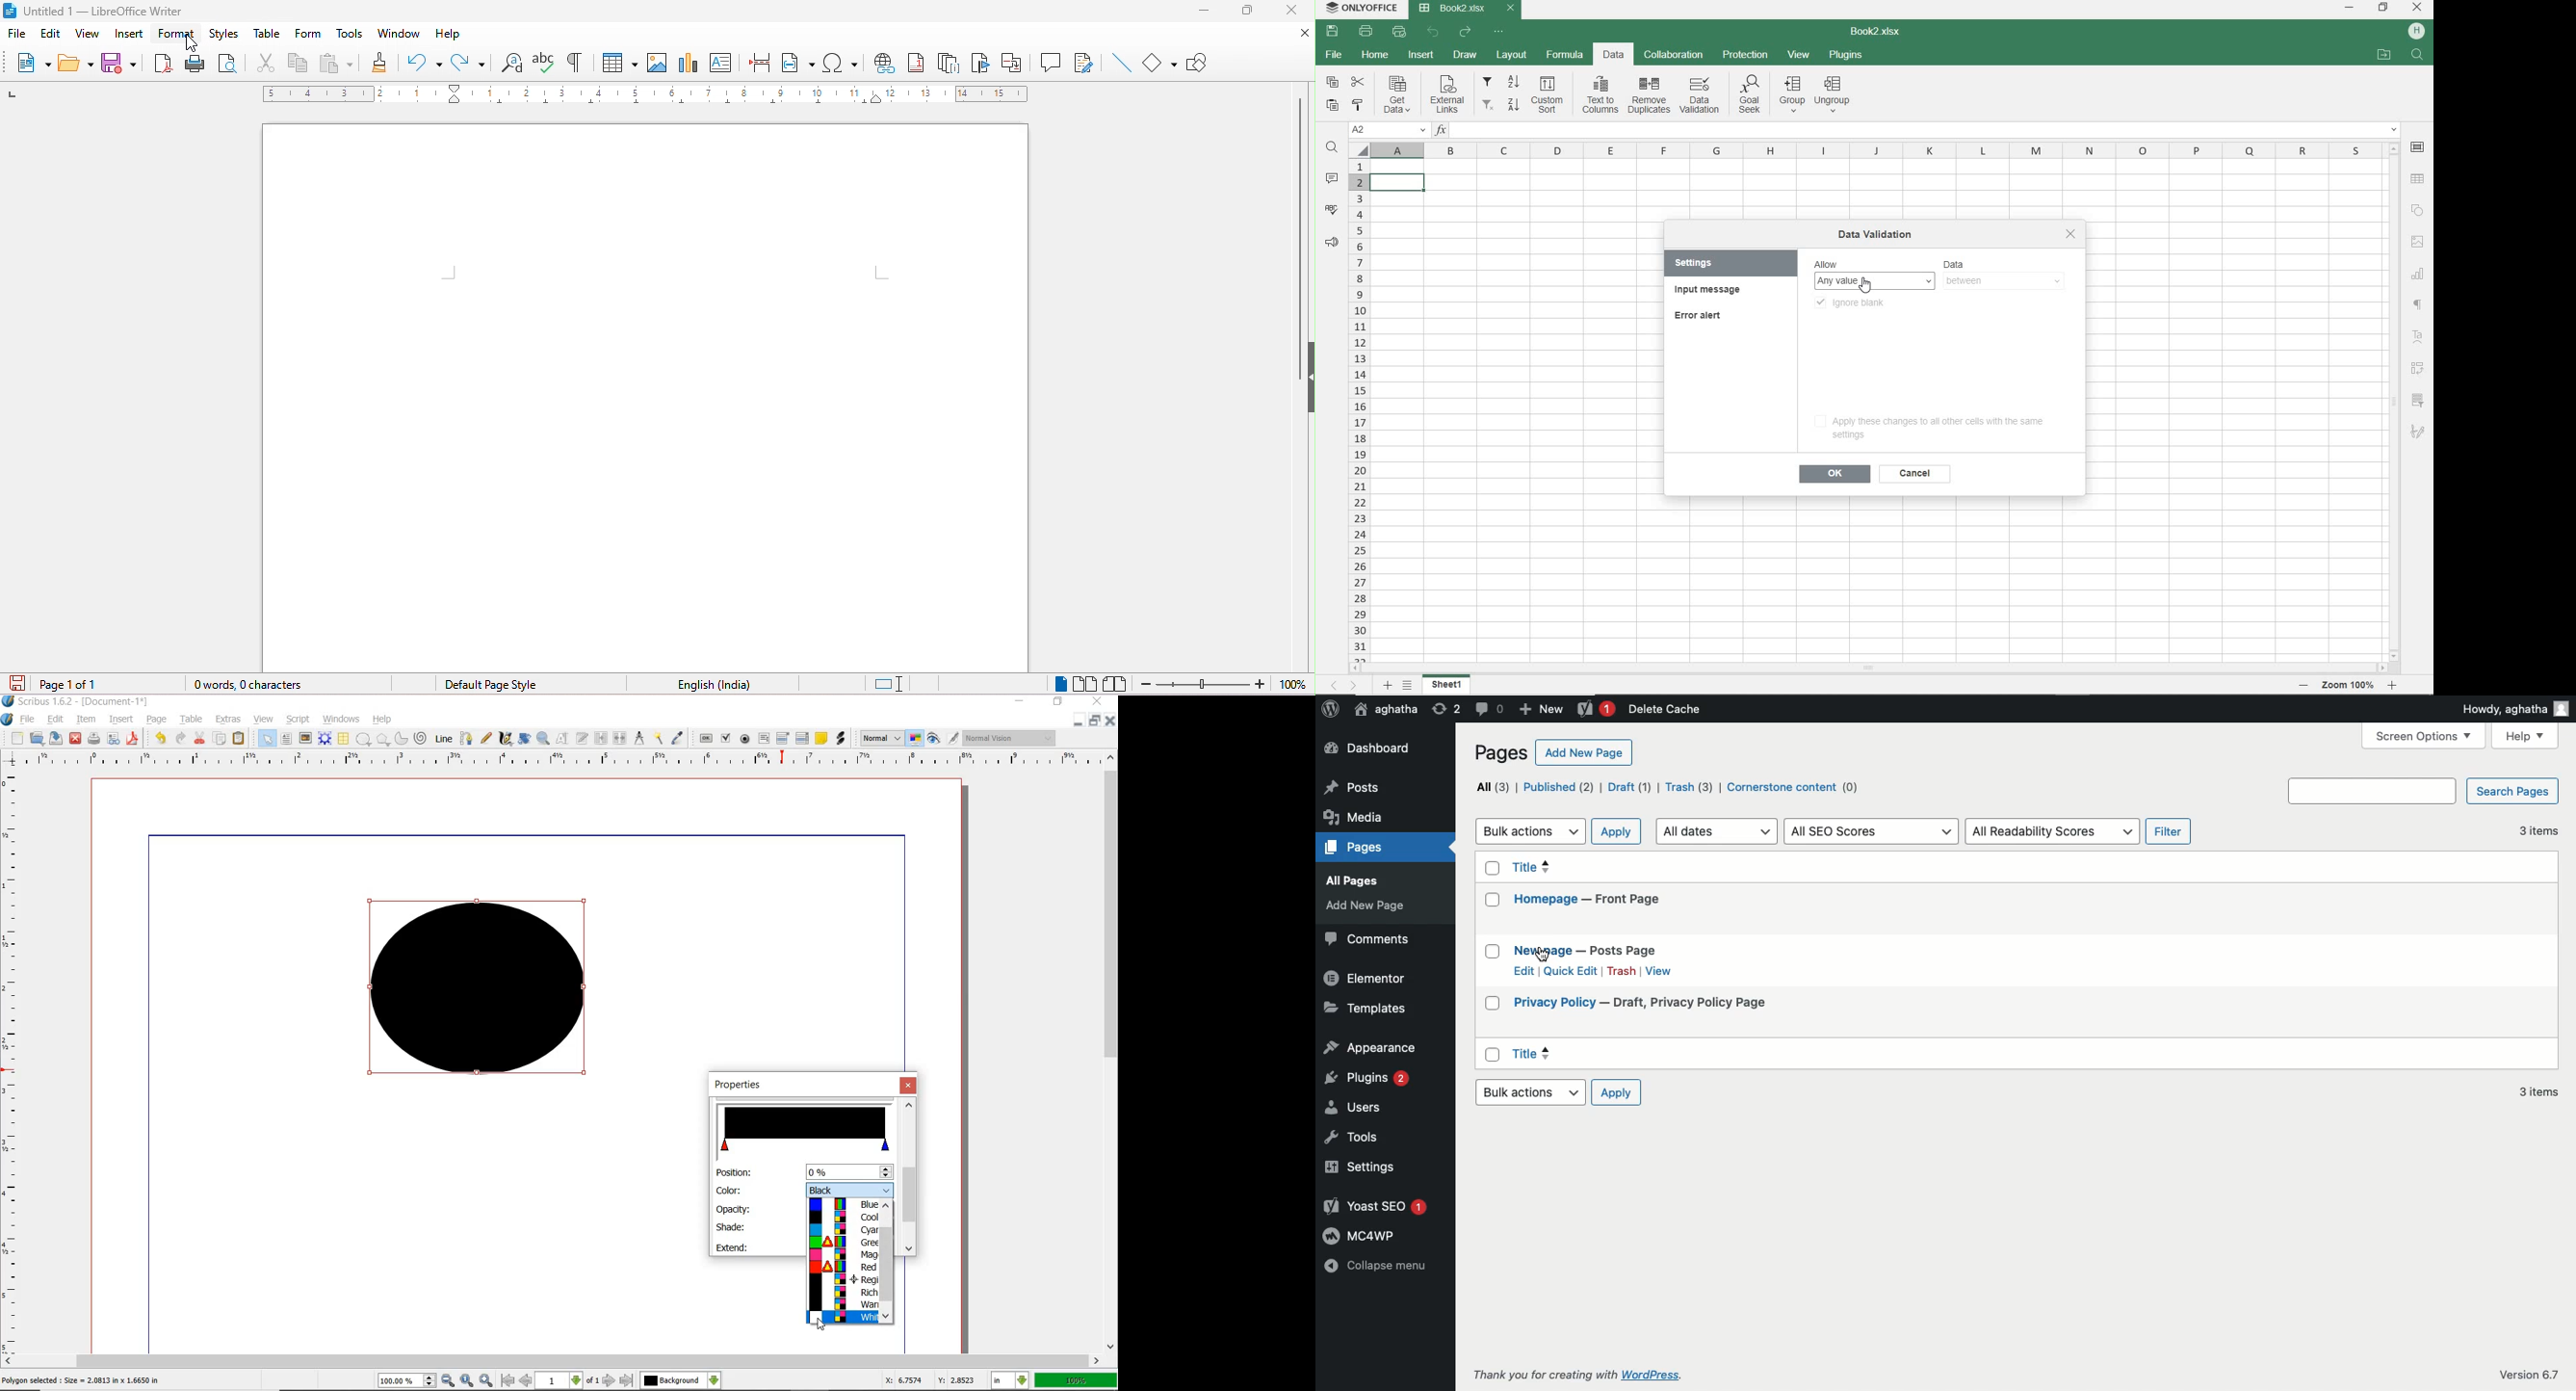 Image resolution: width=2576 pixels, height=1400 pixels. I want to click on redo, so click(470, 62).